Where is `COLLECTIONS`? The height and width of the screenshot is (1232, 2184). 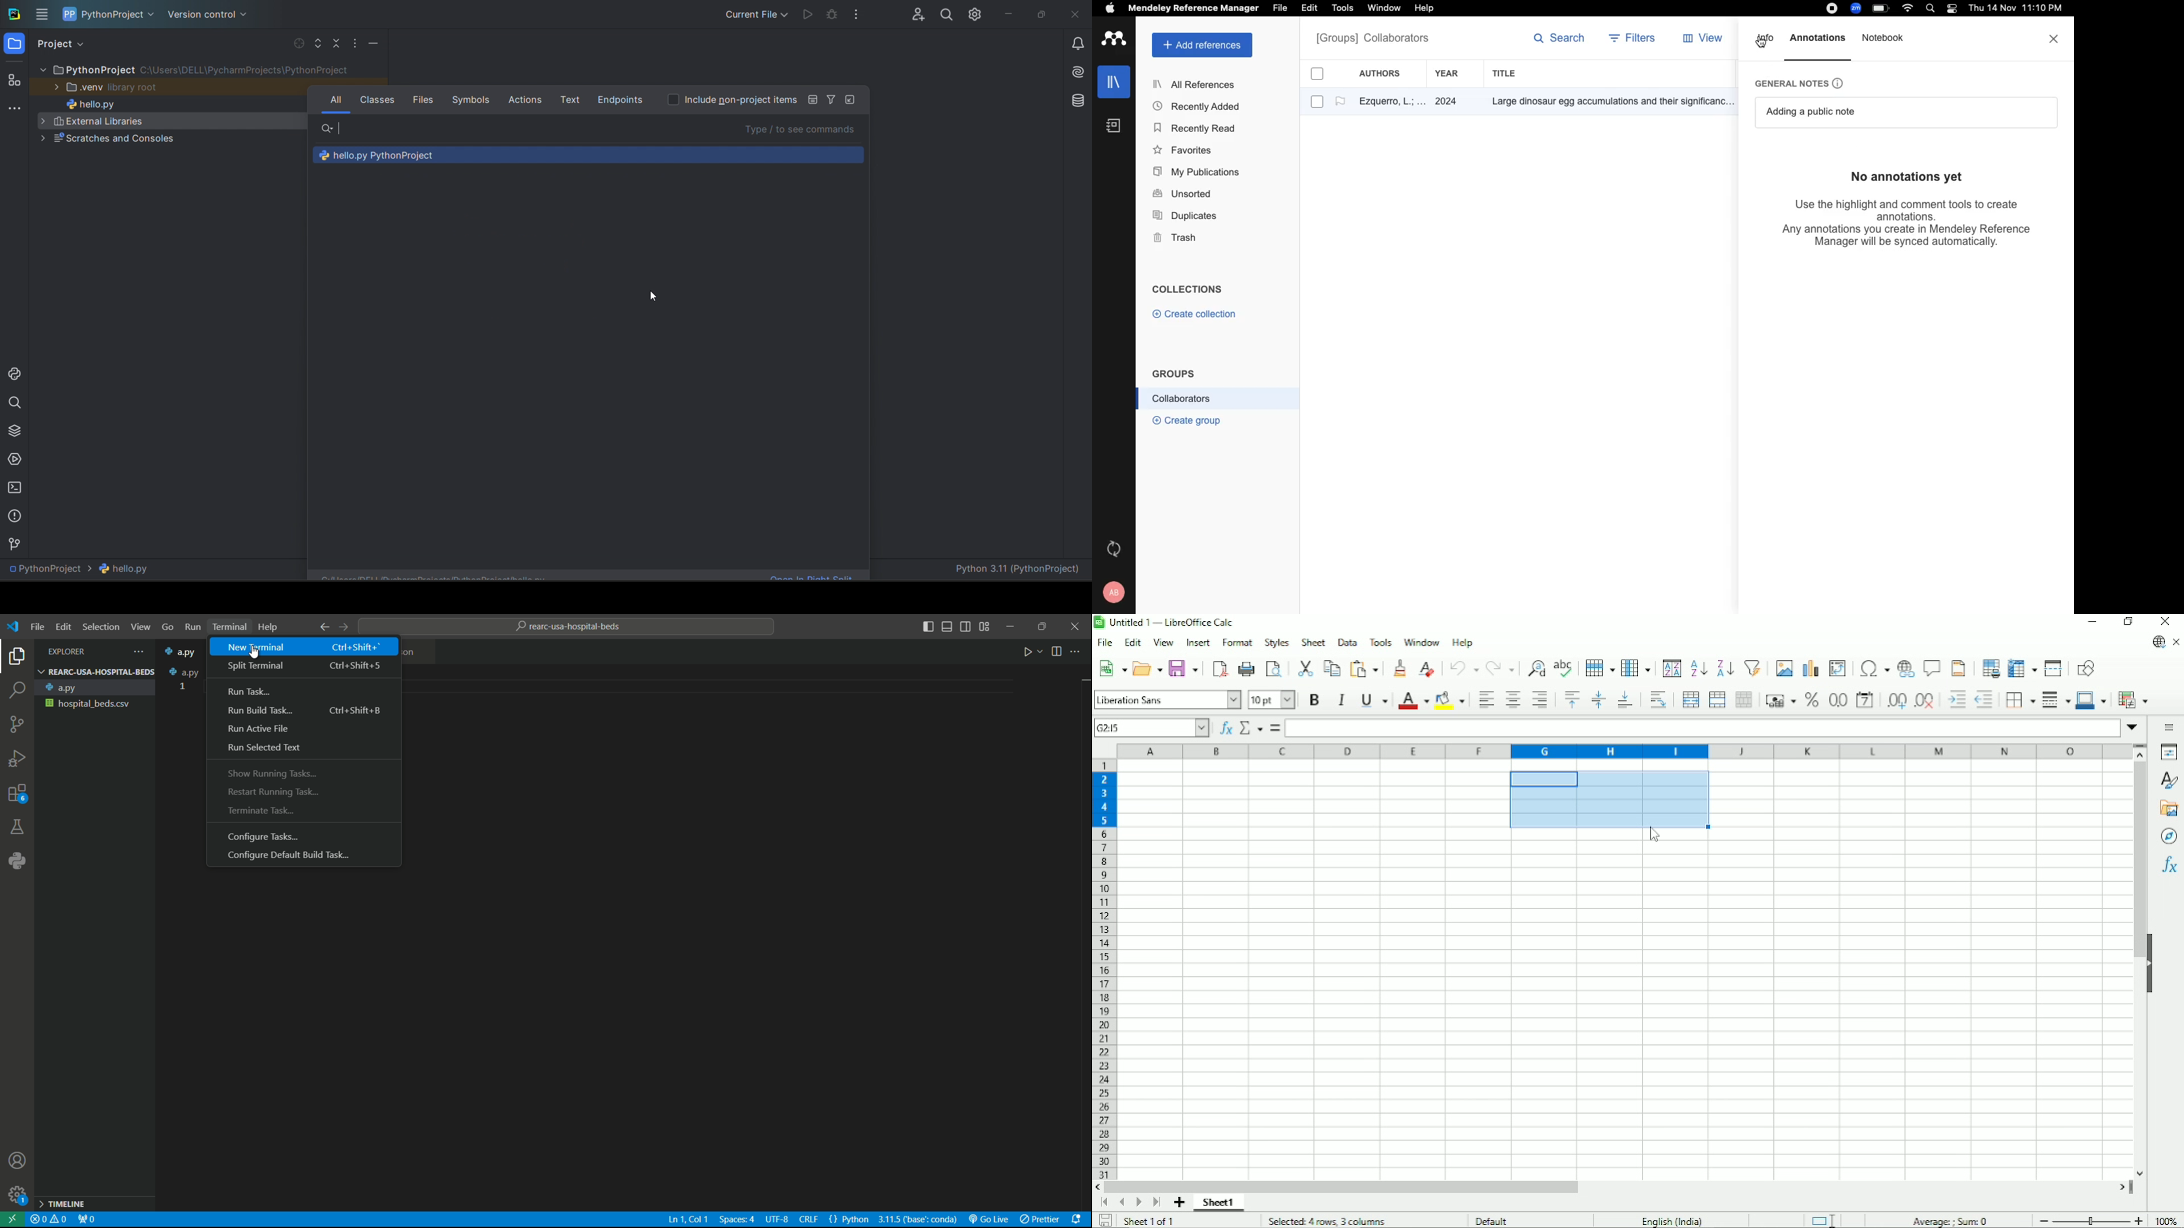
COLLECTIONS is located at coordinates (1188, 291).